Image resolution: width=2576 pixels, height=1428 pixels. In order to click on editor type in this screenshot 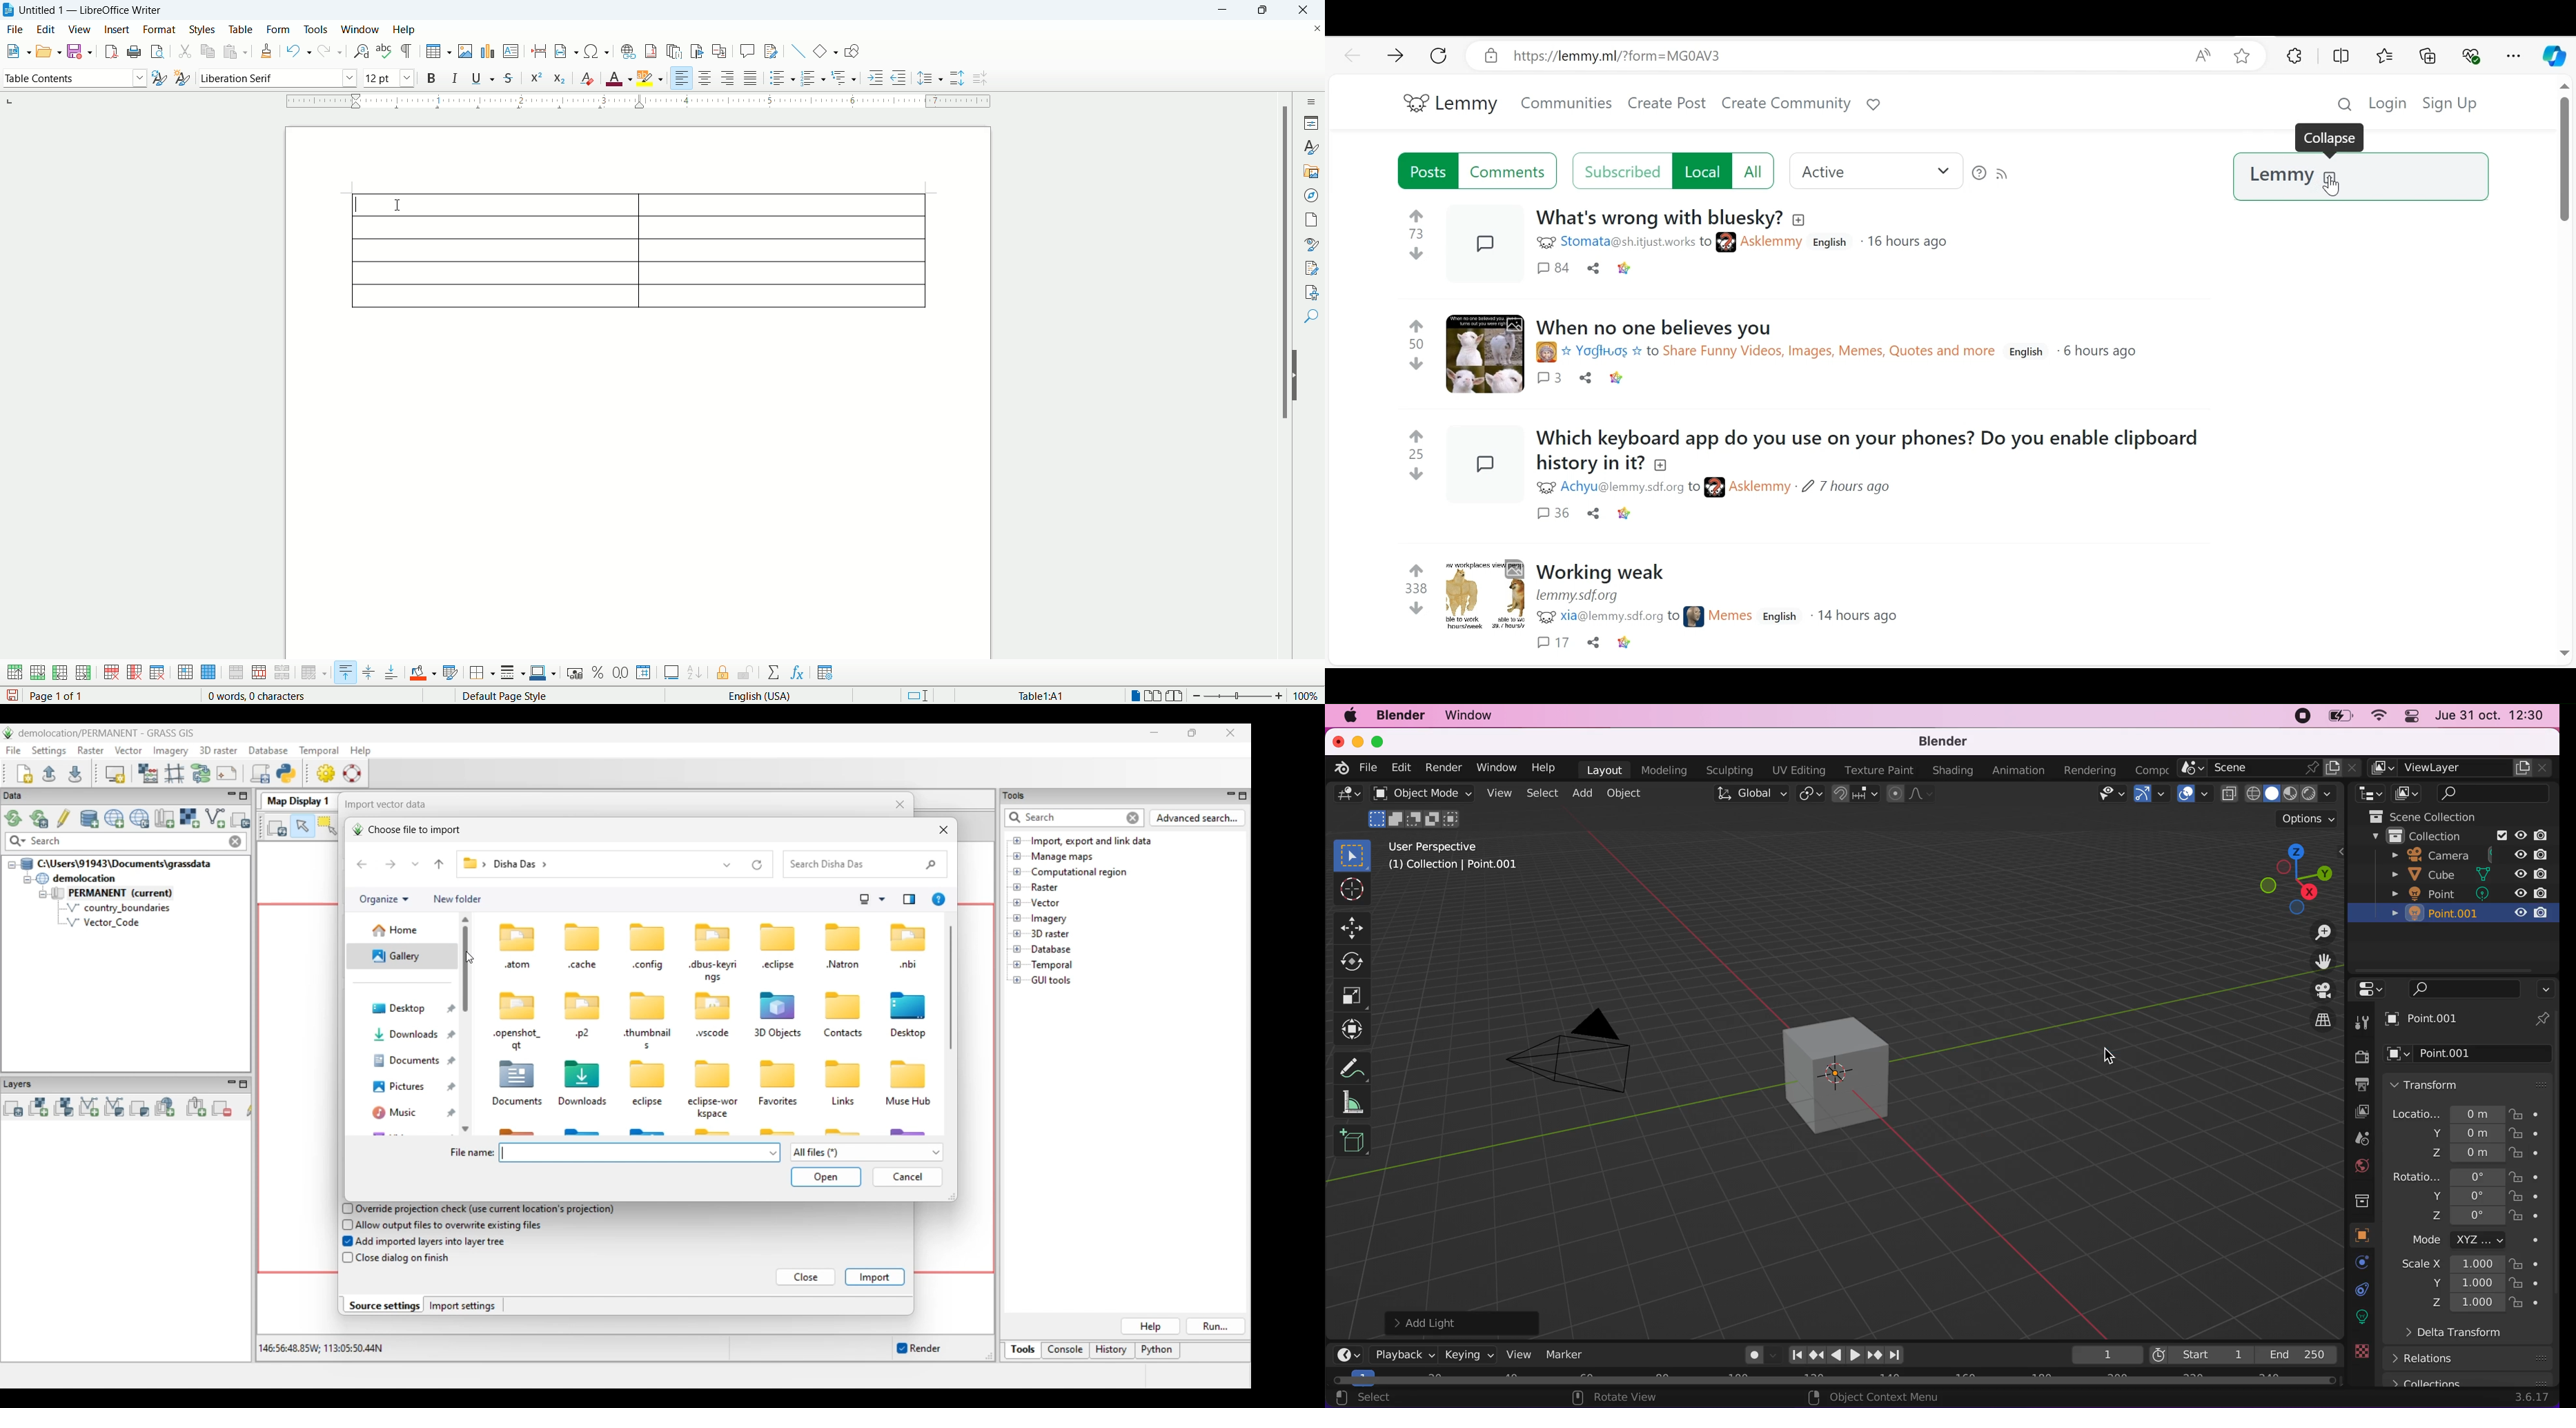, I will do `click(1343, 1353)`.